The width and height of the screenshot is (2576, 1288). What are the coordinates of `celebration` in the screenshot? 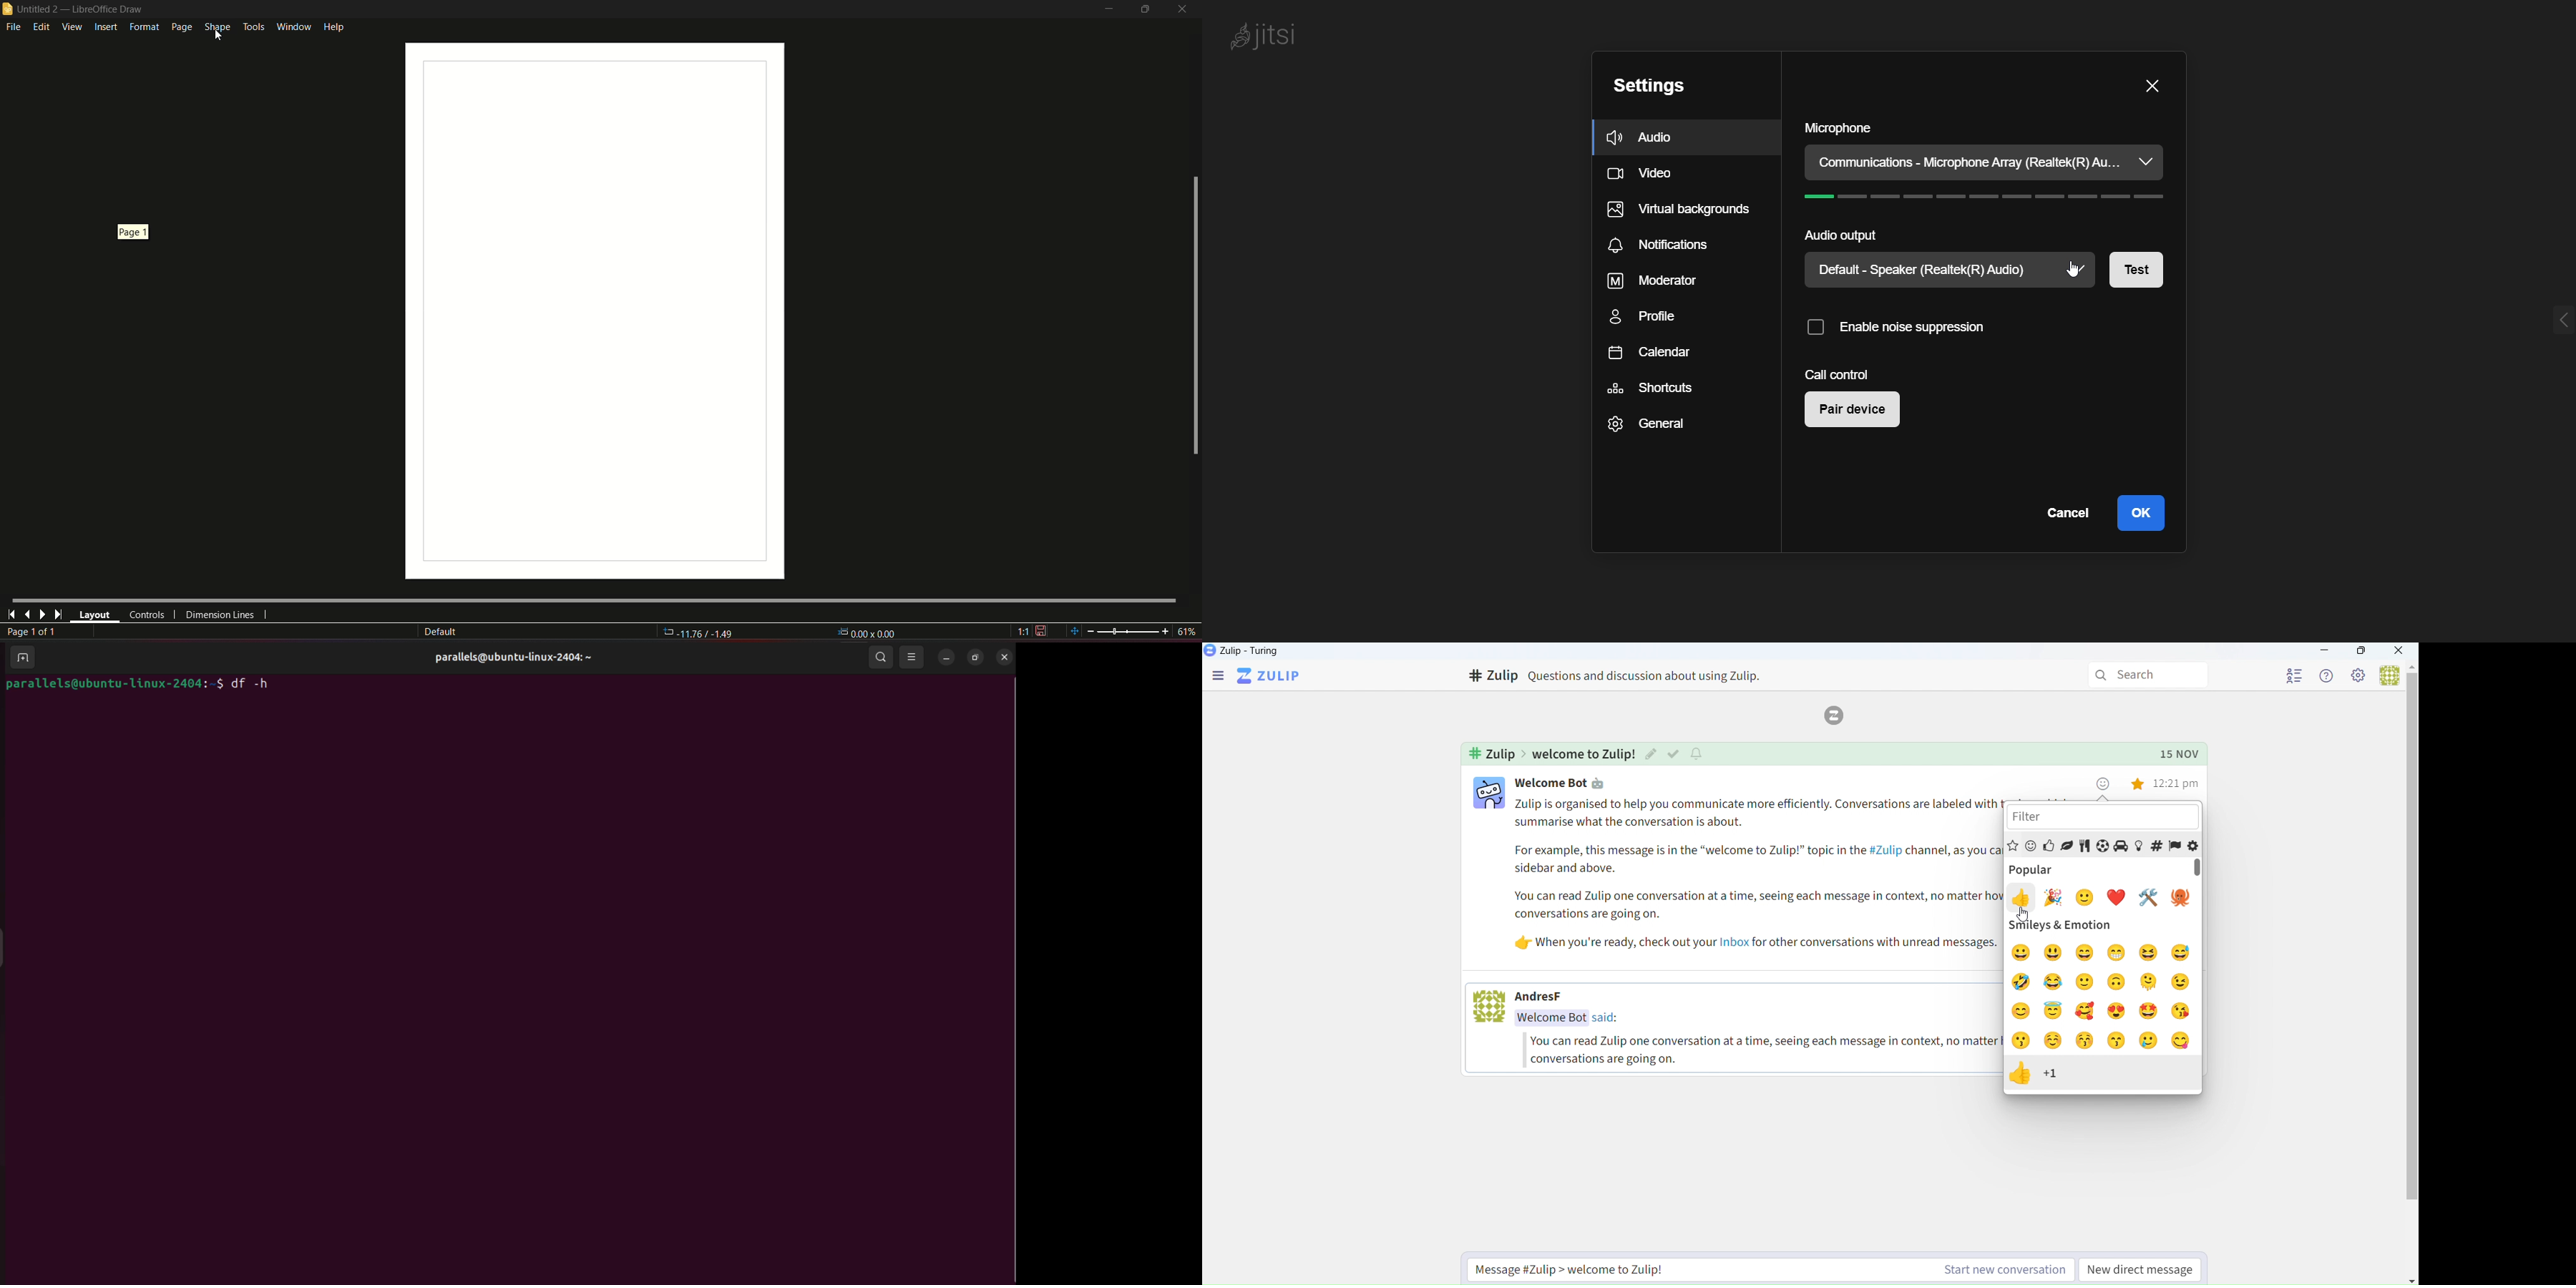 It's located at (2056, 895).